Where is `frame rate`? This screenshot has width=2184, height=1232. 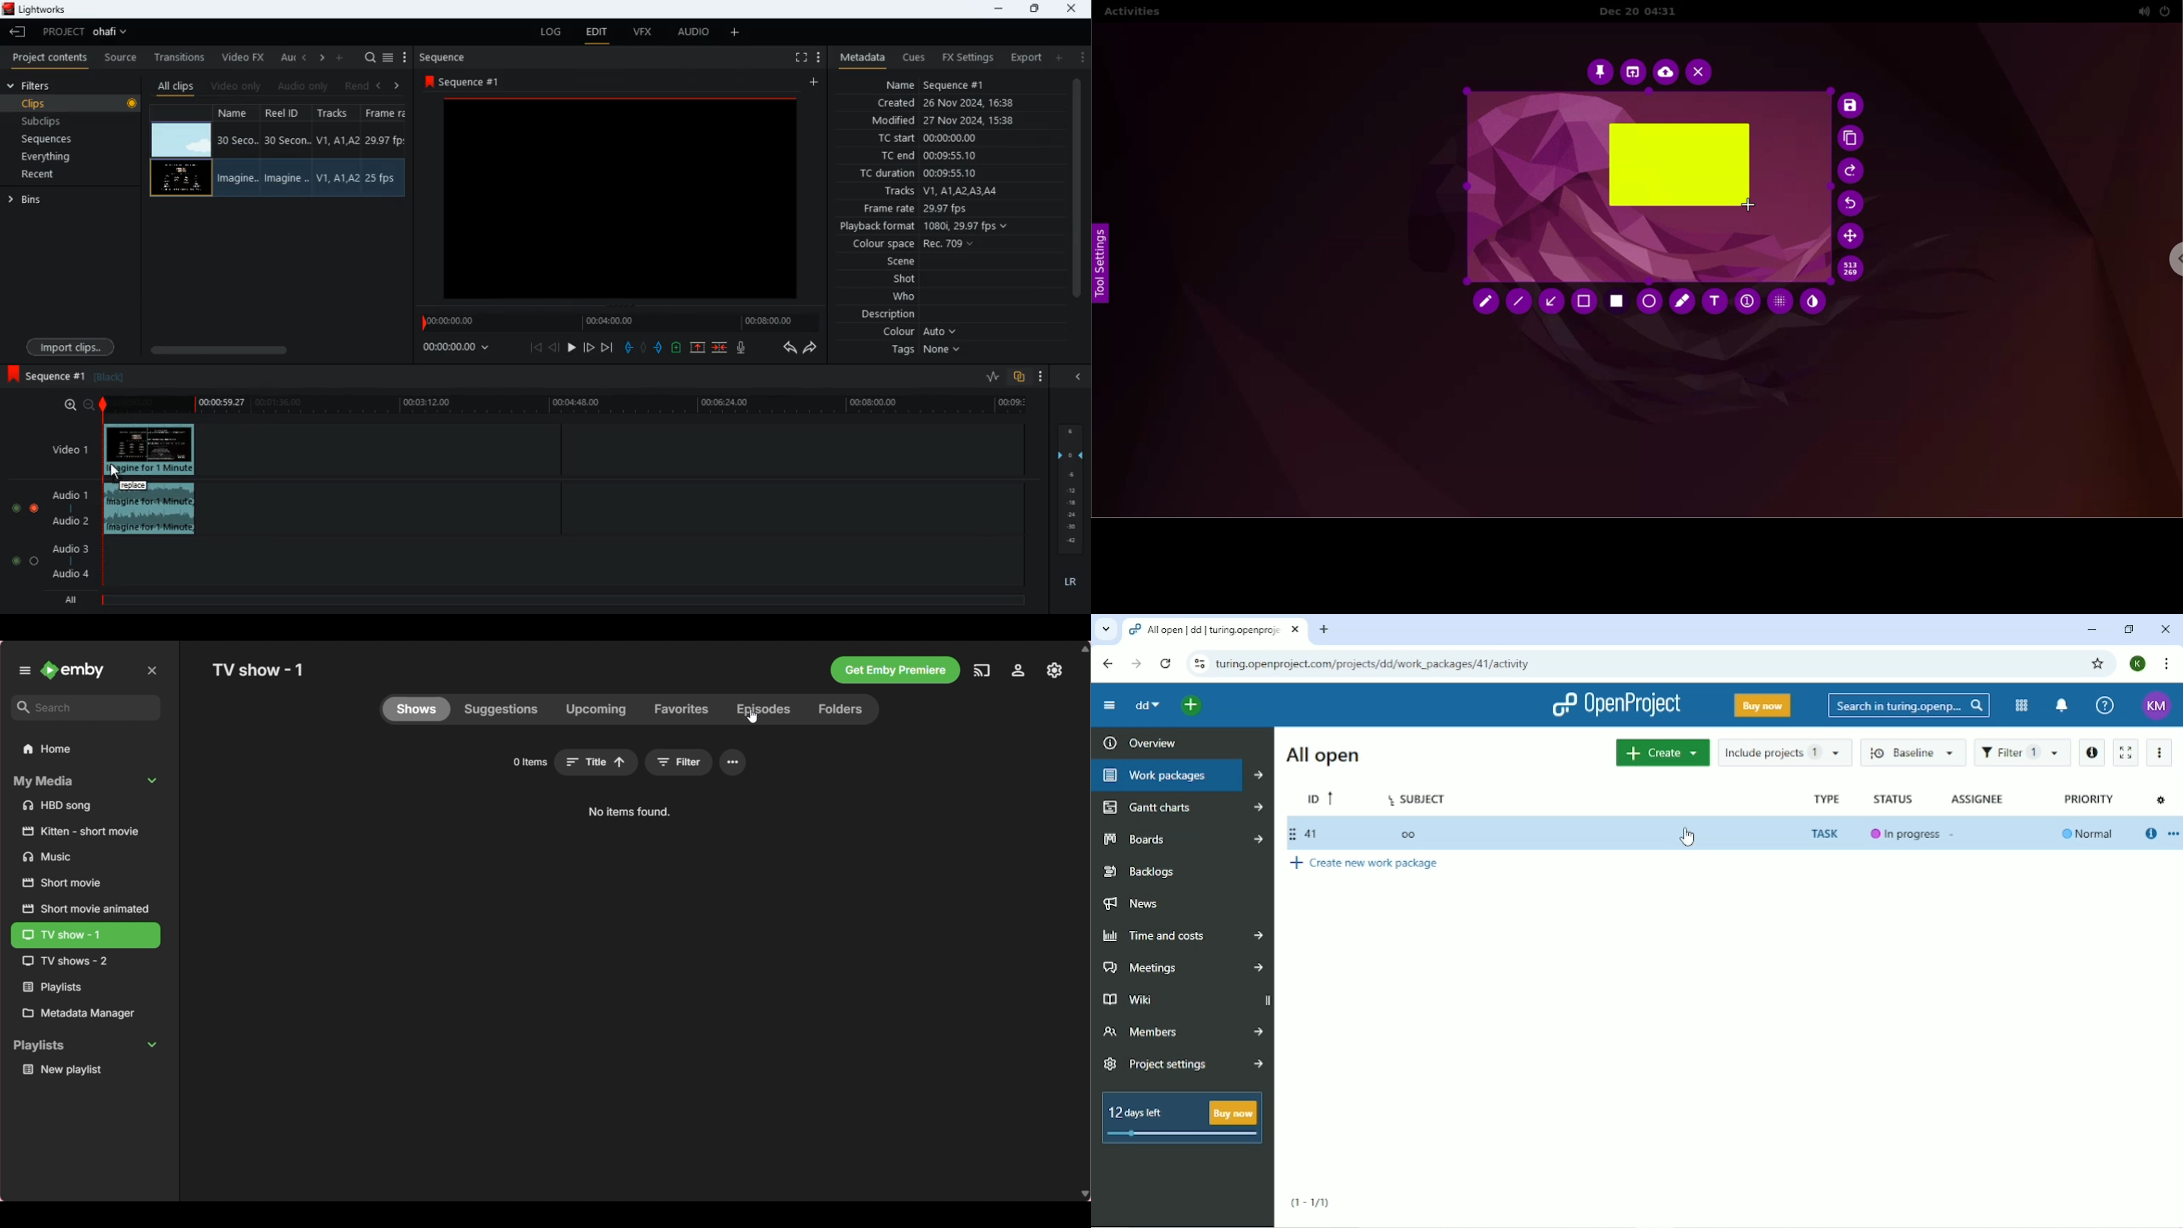
frame rate is located at coordinates (916, 210).